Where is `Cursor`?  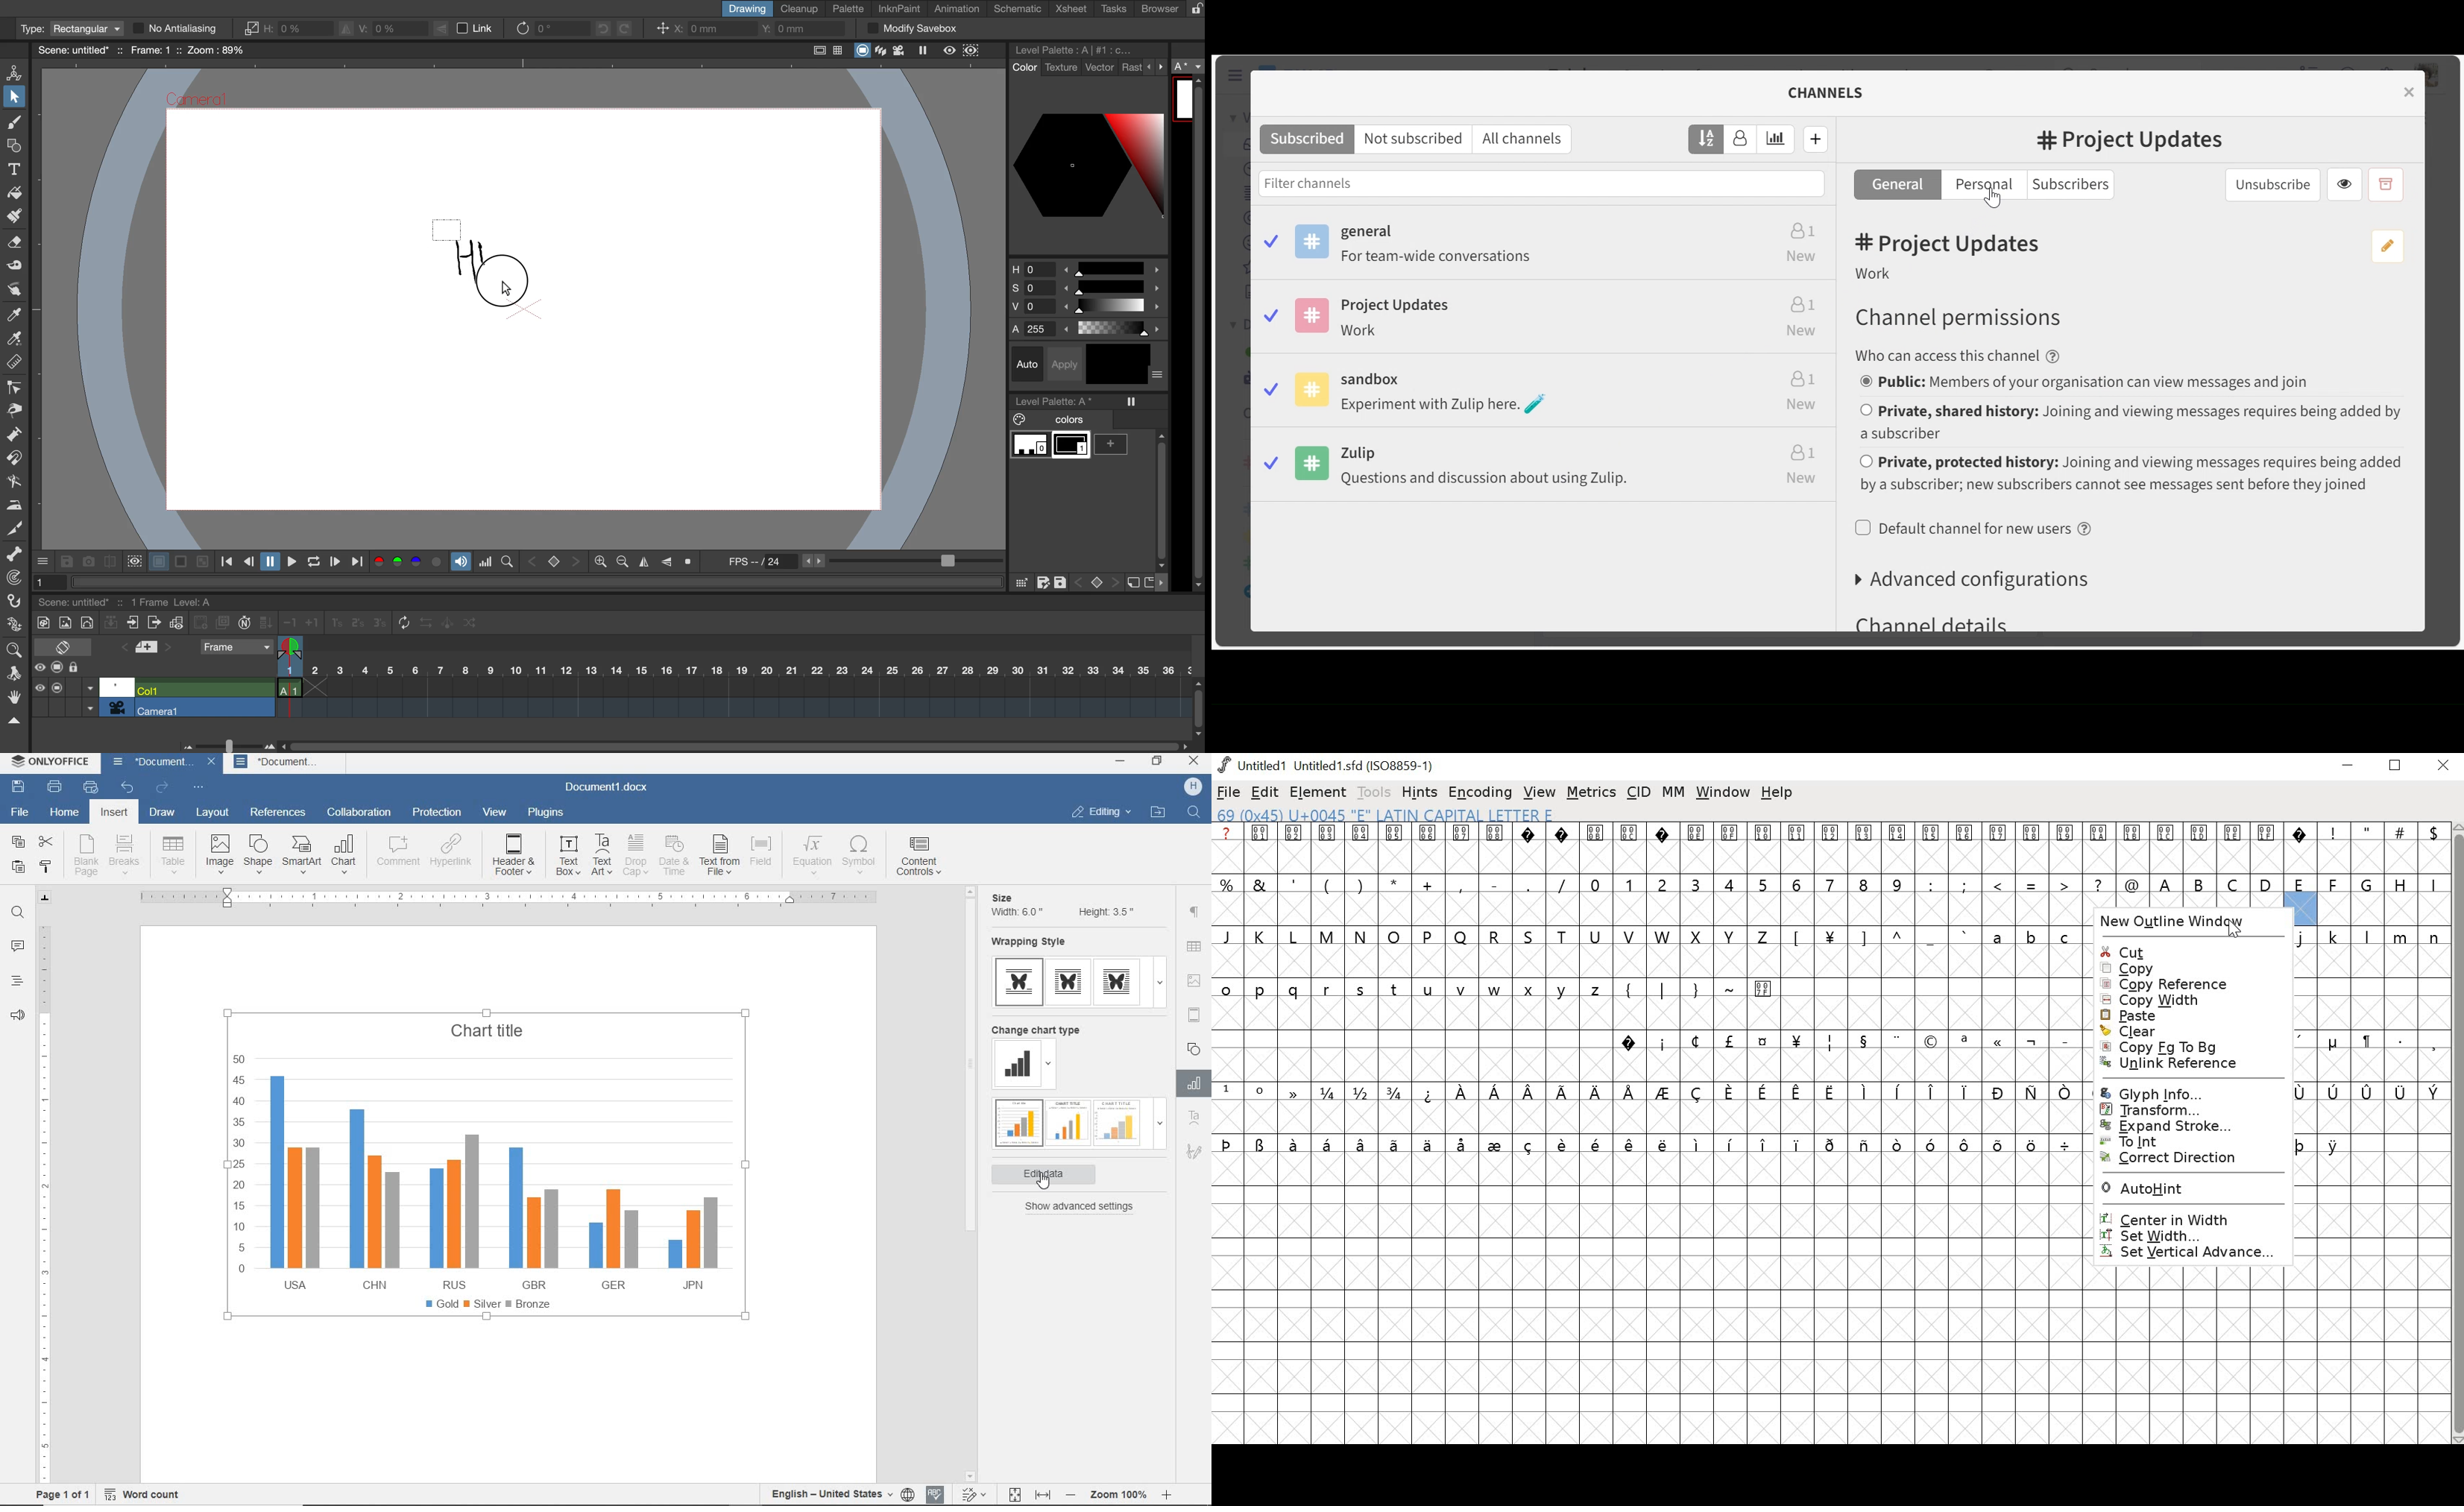 Cursor is located at coordinates (1994, 201).